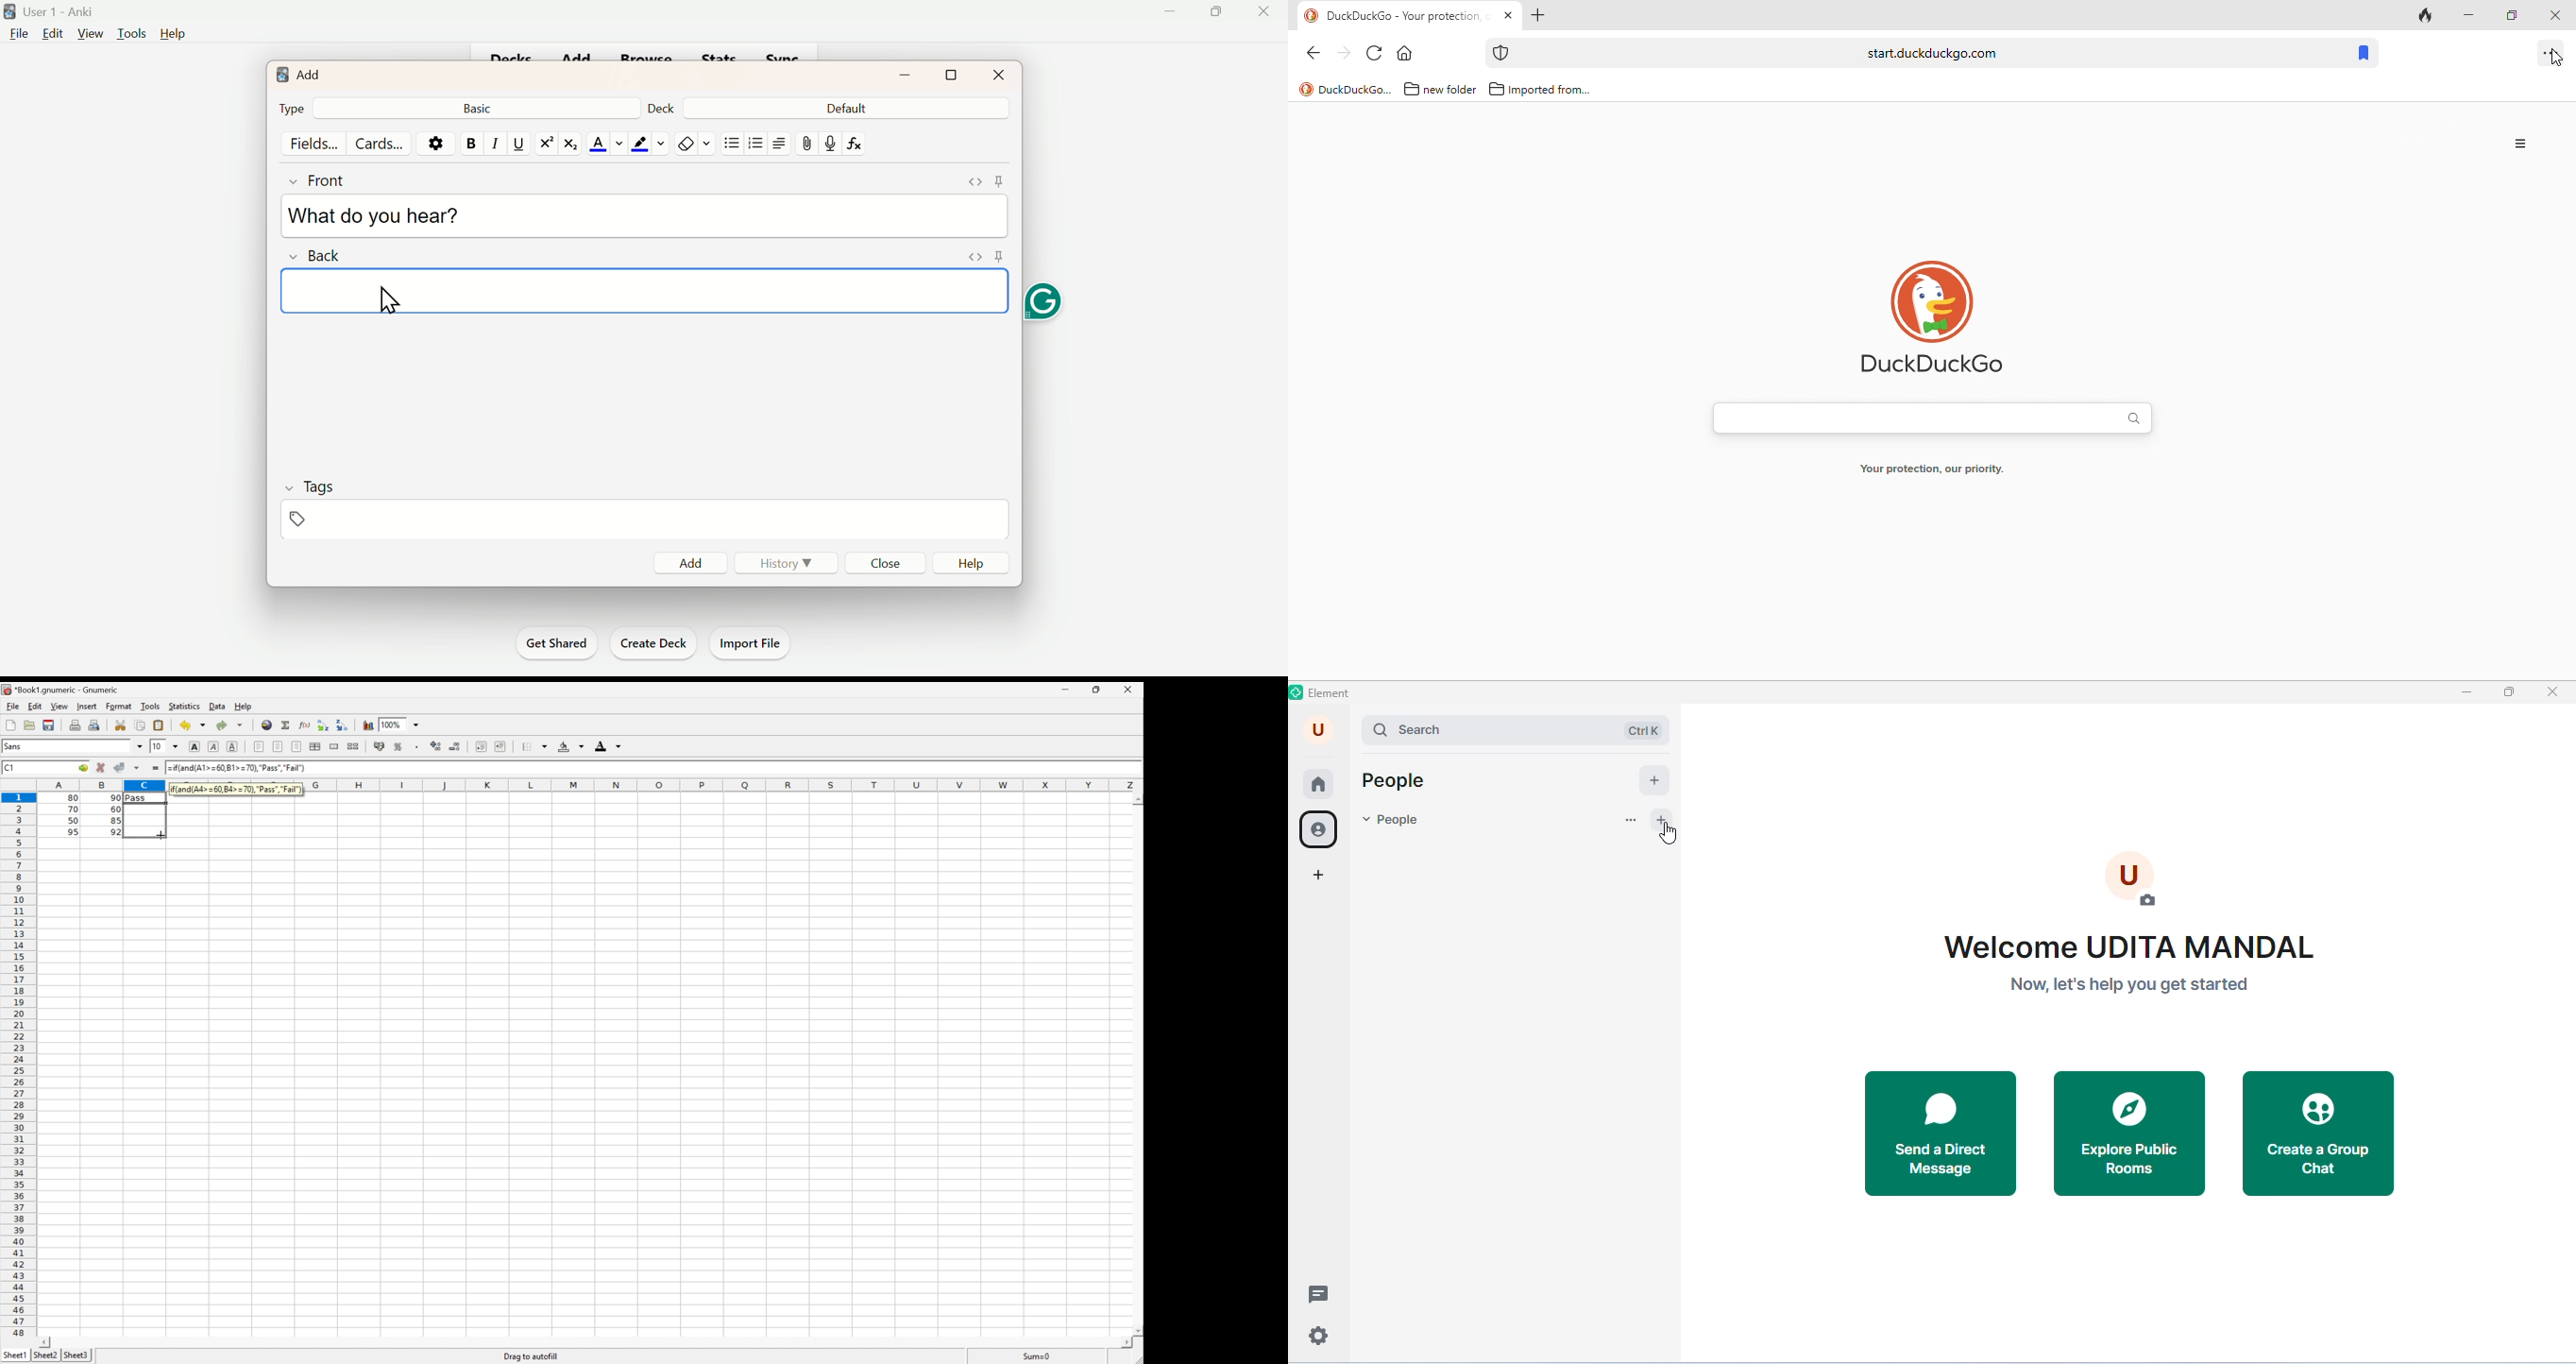  What do you see at coordinates (298, 746) in the screenshot?
I see `Align left` at bounding box center [298, 746].